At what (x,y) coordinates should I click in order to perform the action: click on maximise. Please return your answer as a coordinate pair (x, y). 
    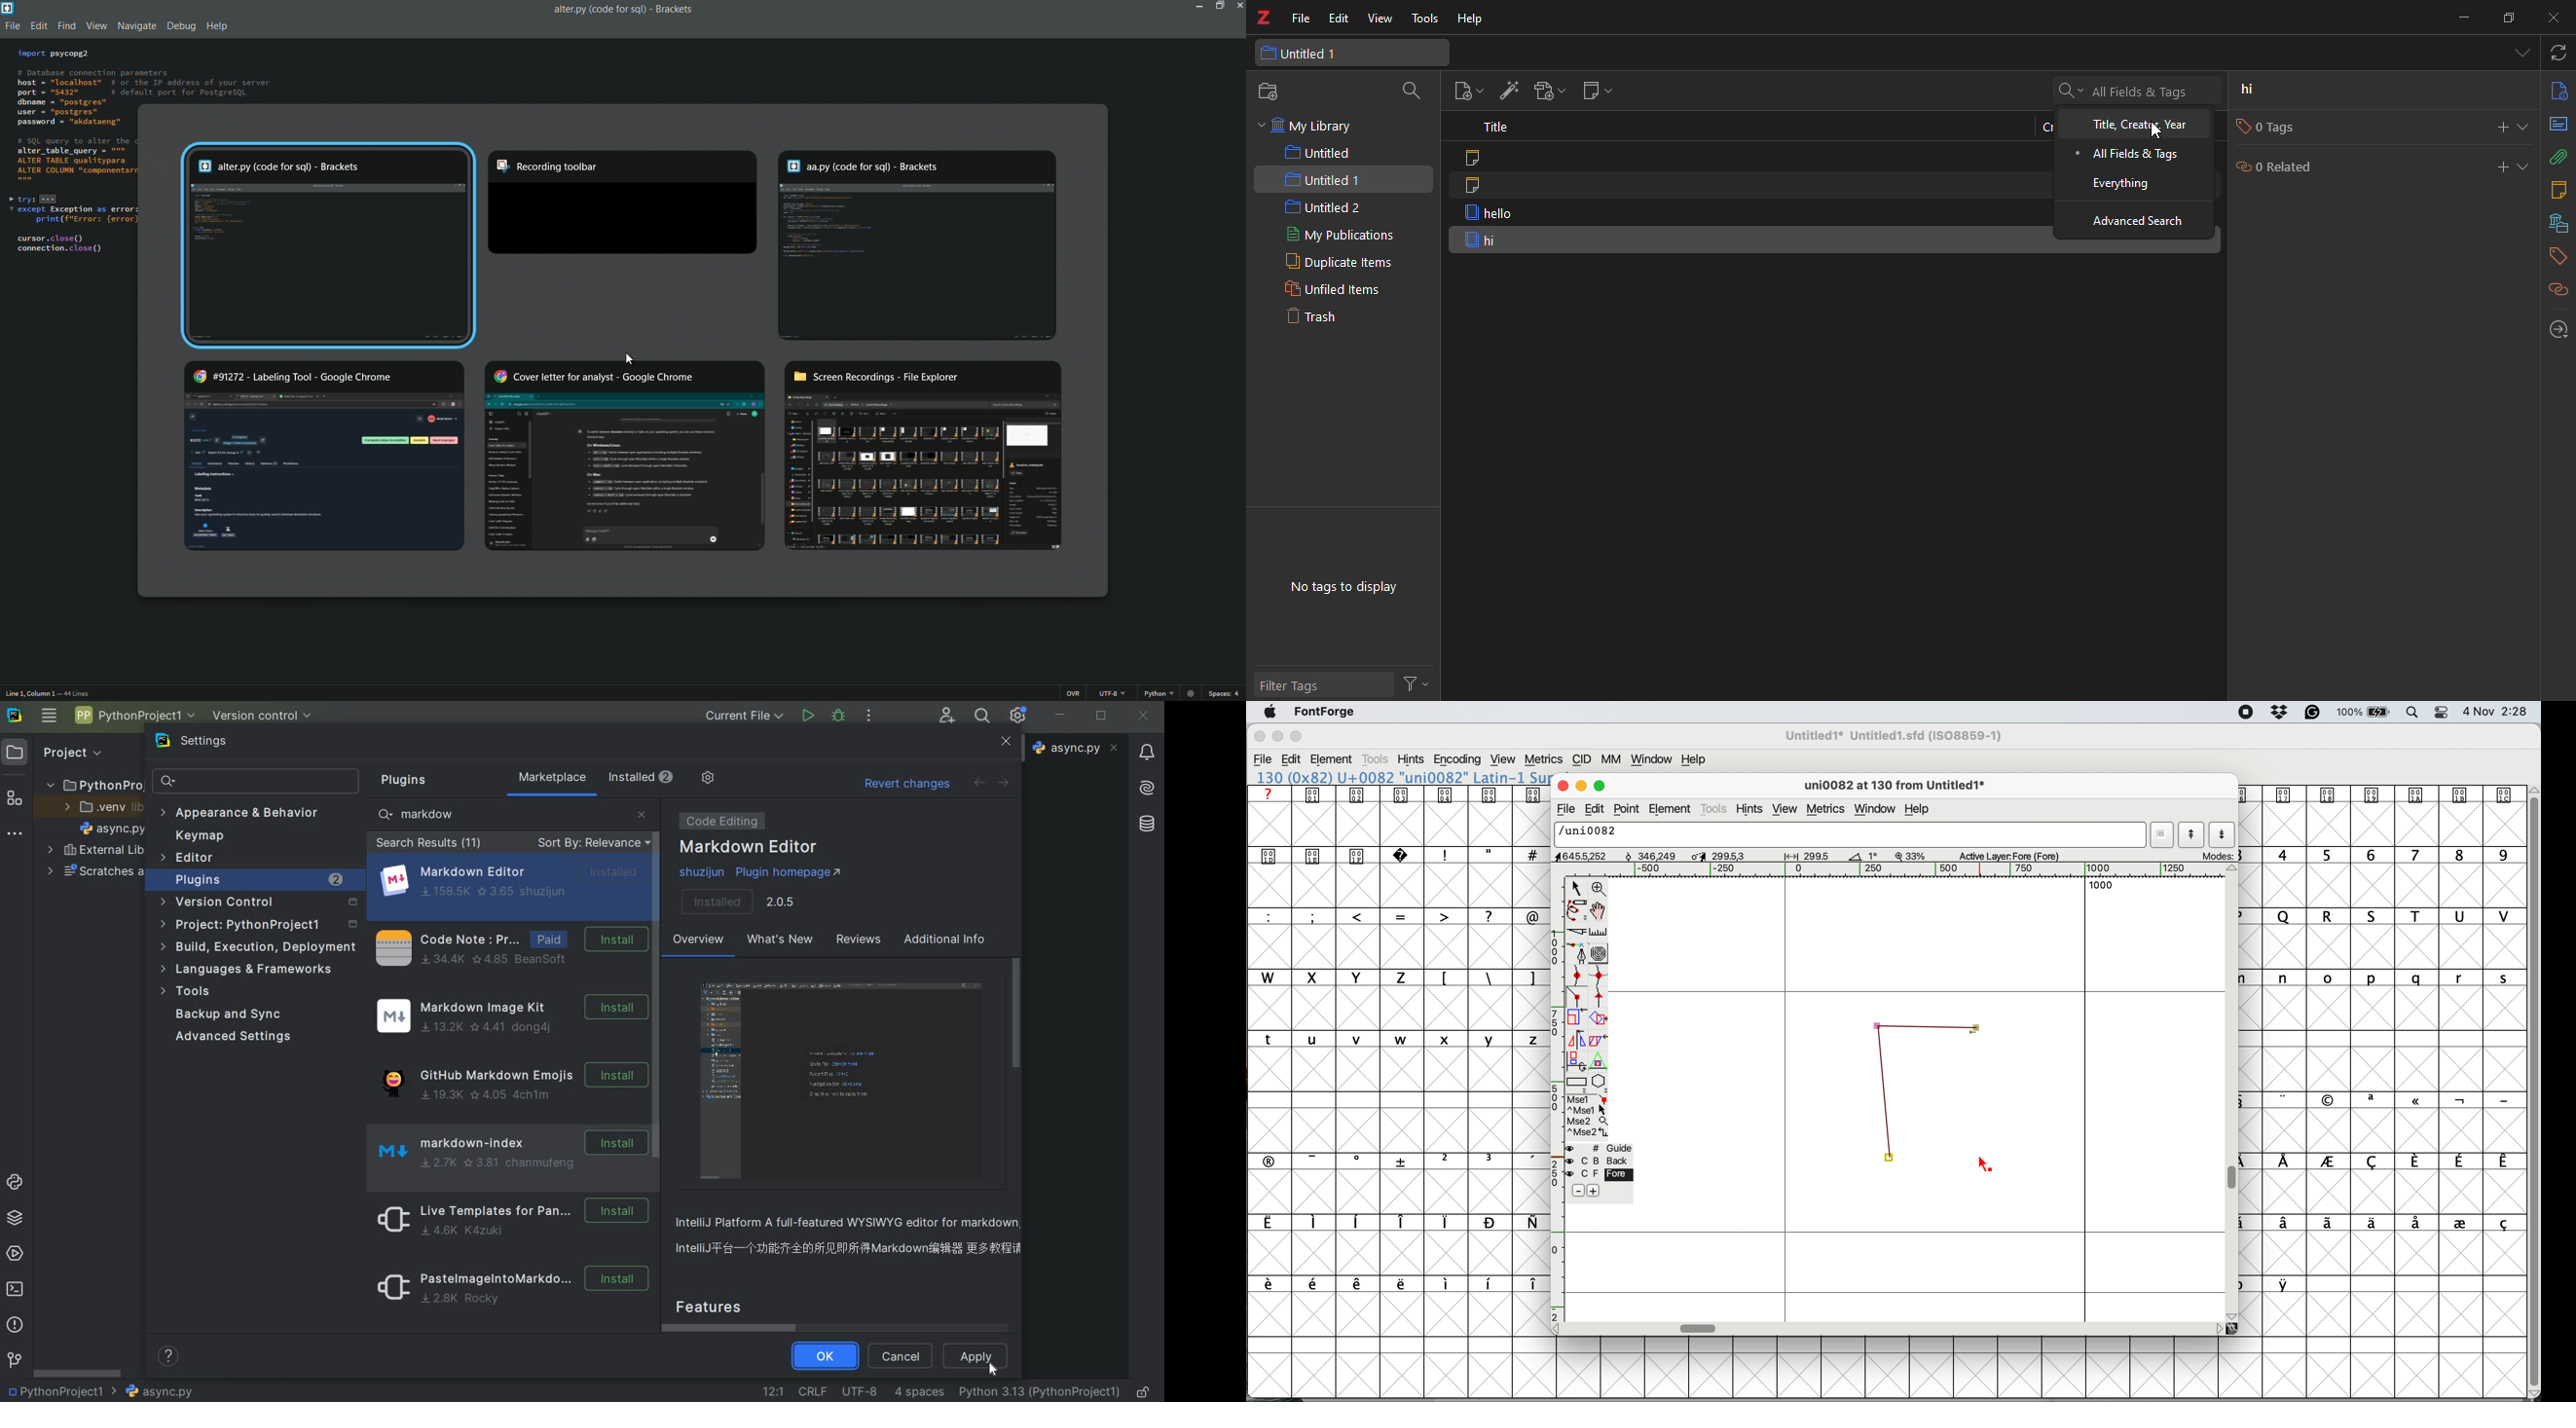
    Looking at the image, I should click on (1297, 736).